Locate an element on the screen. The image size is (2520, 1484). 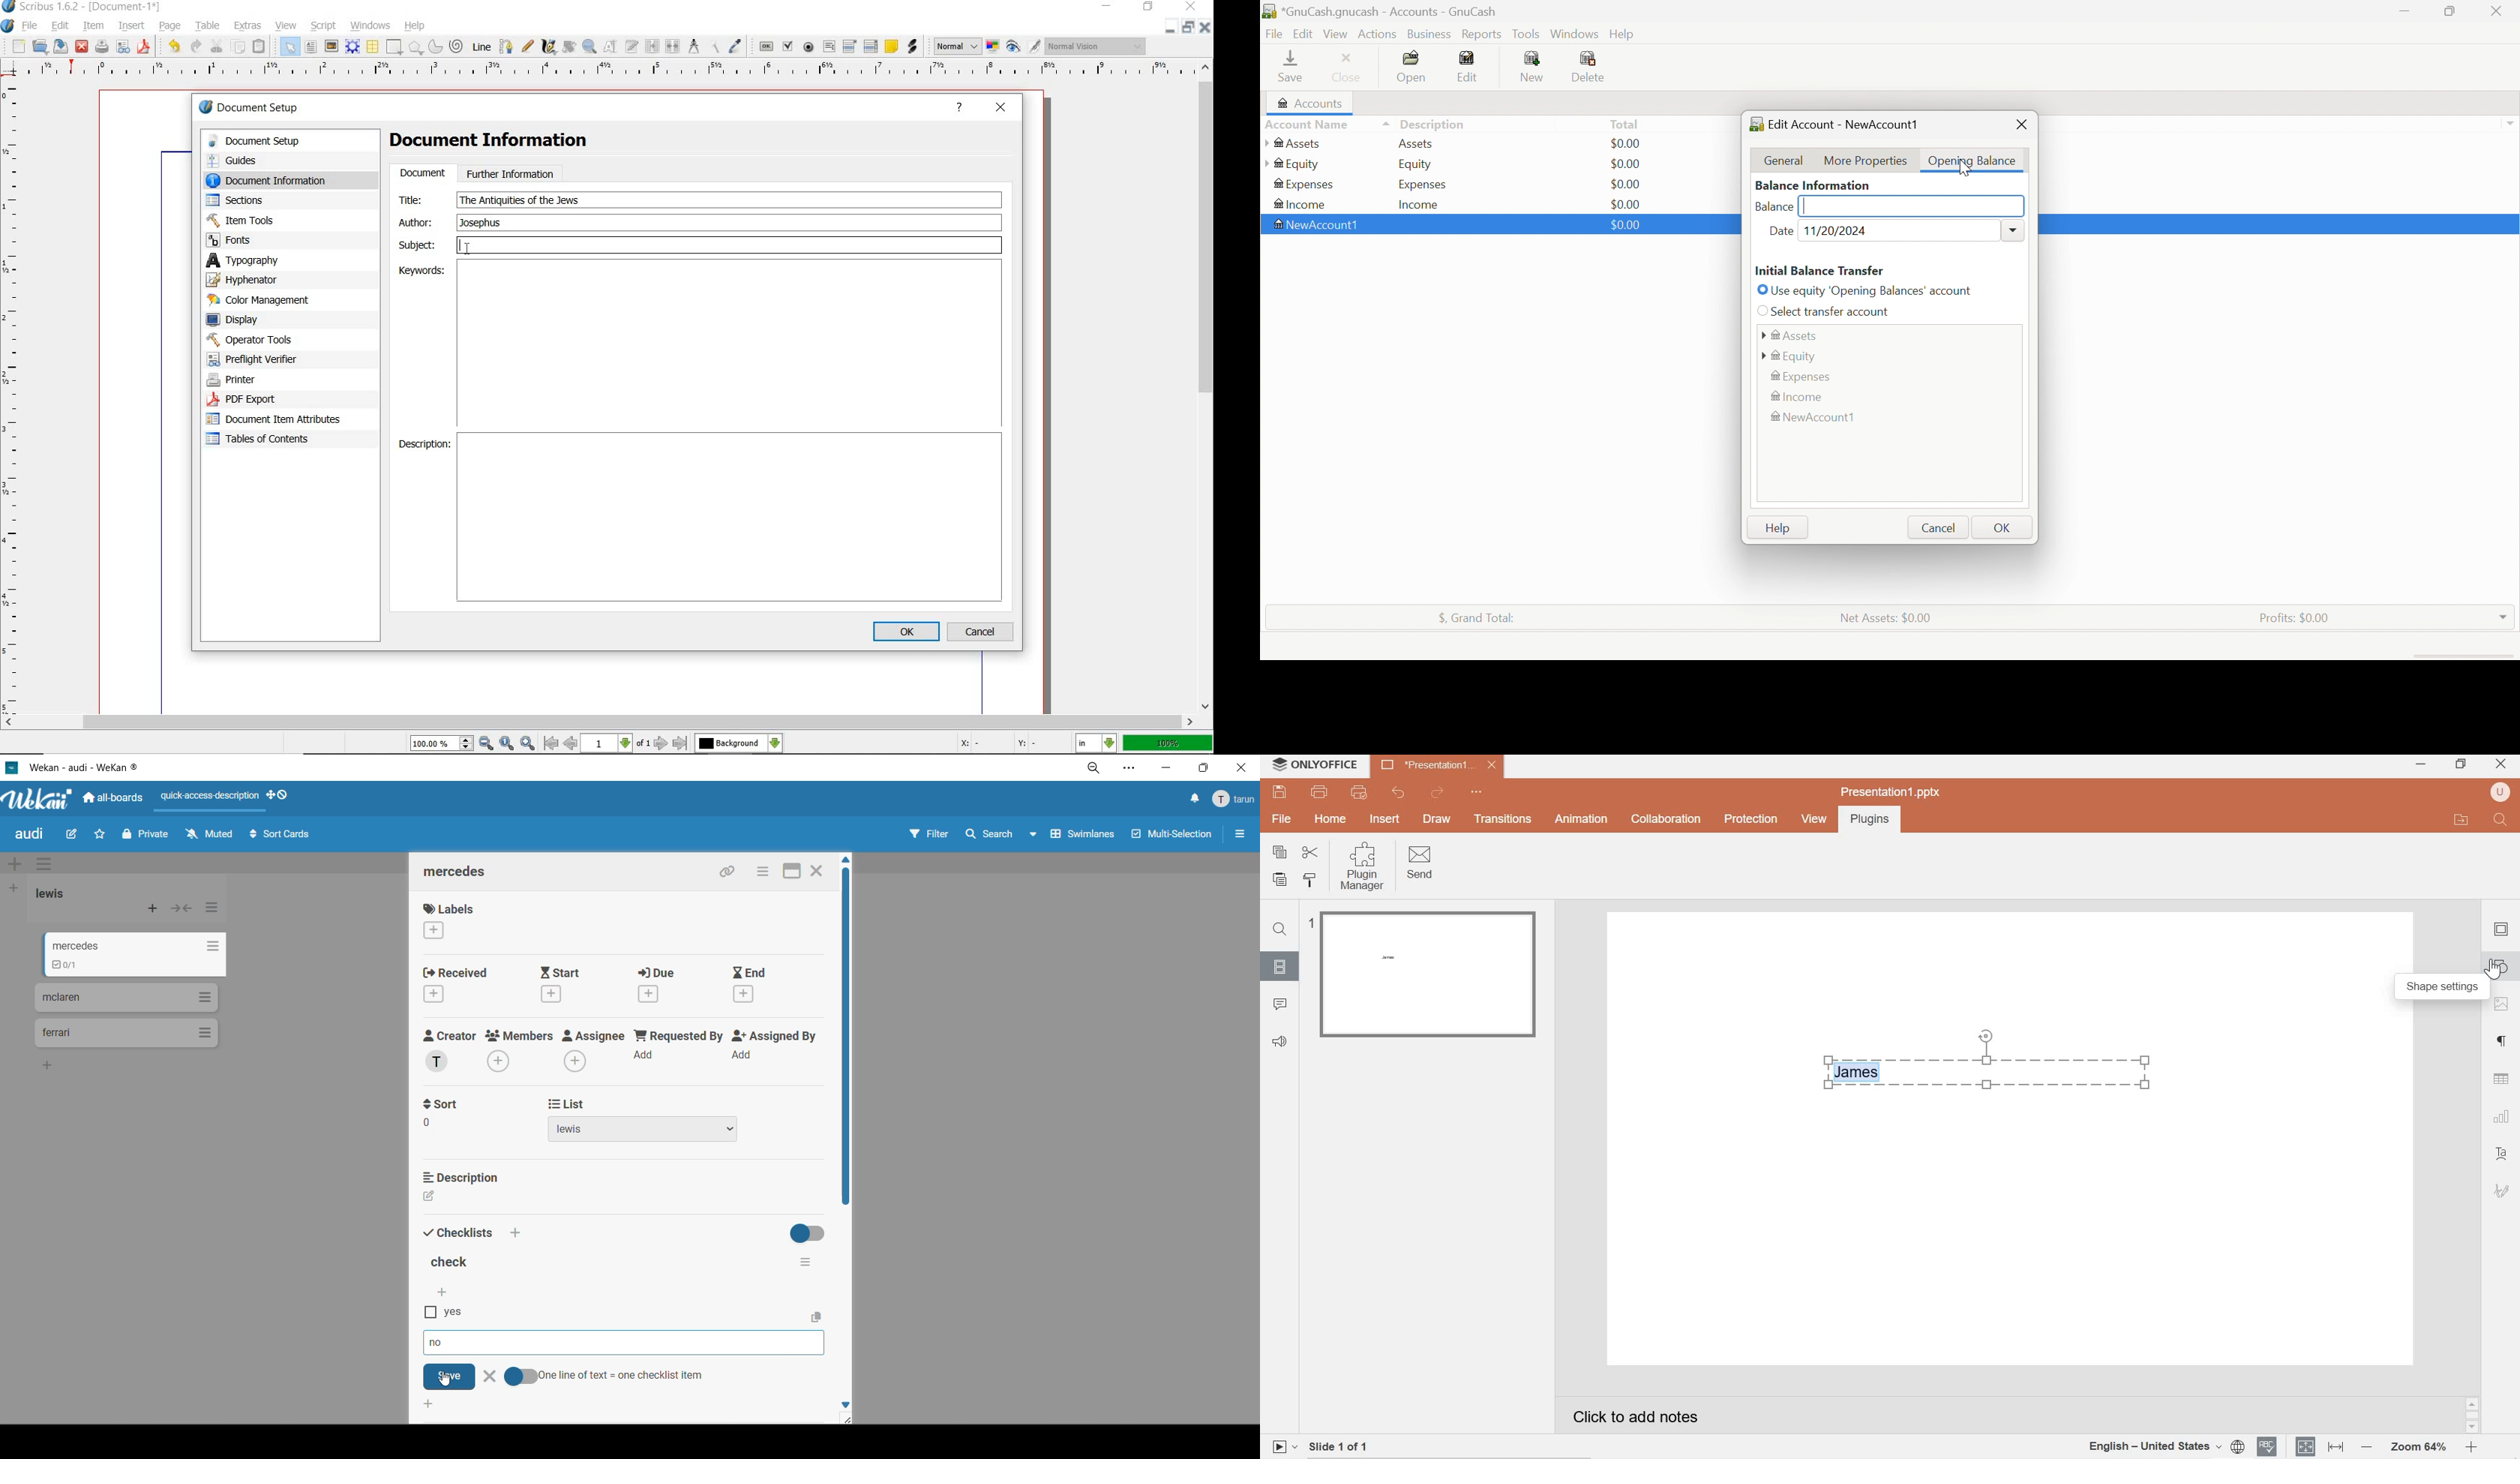
copy item properties is located at coordinates (713, 47).